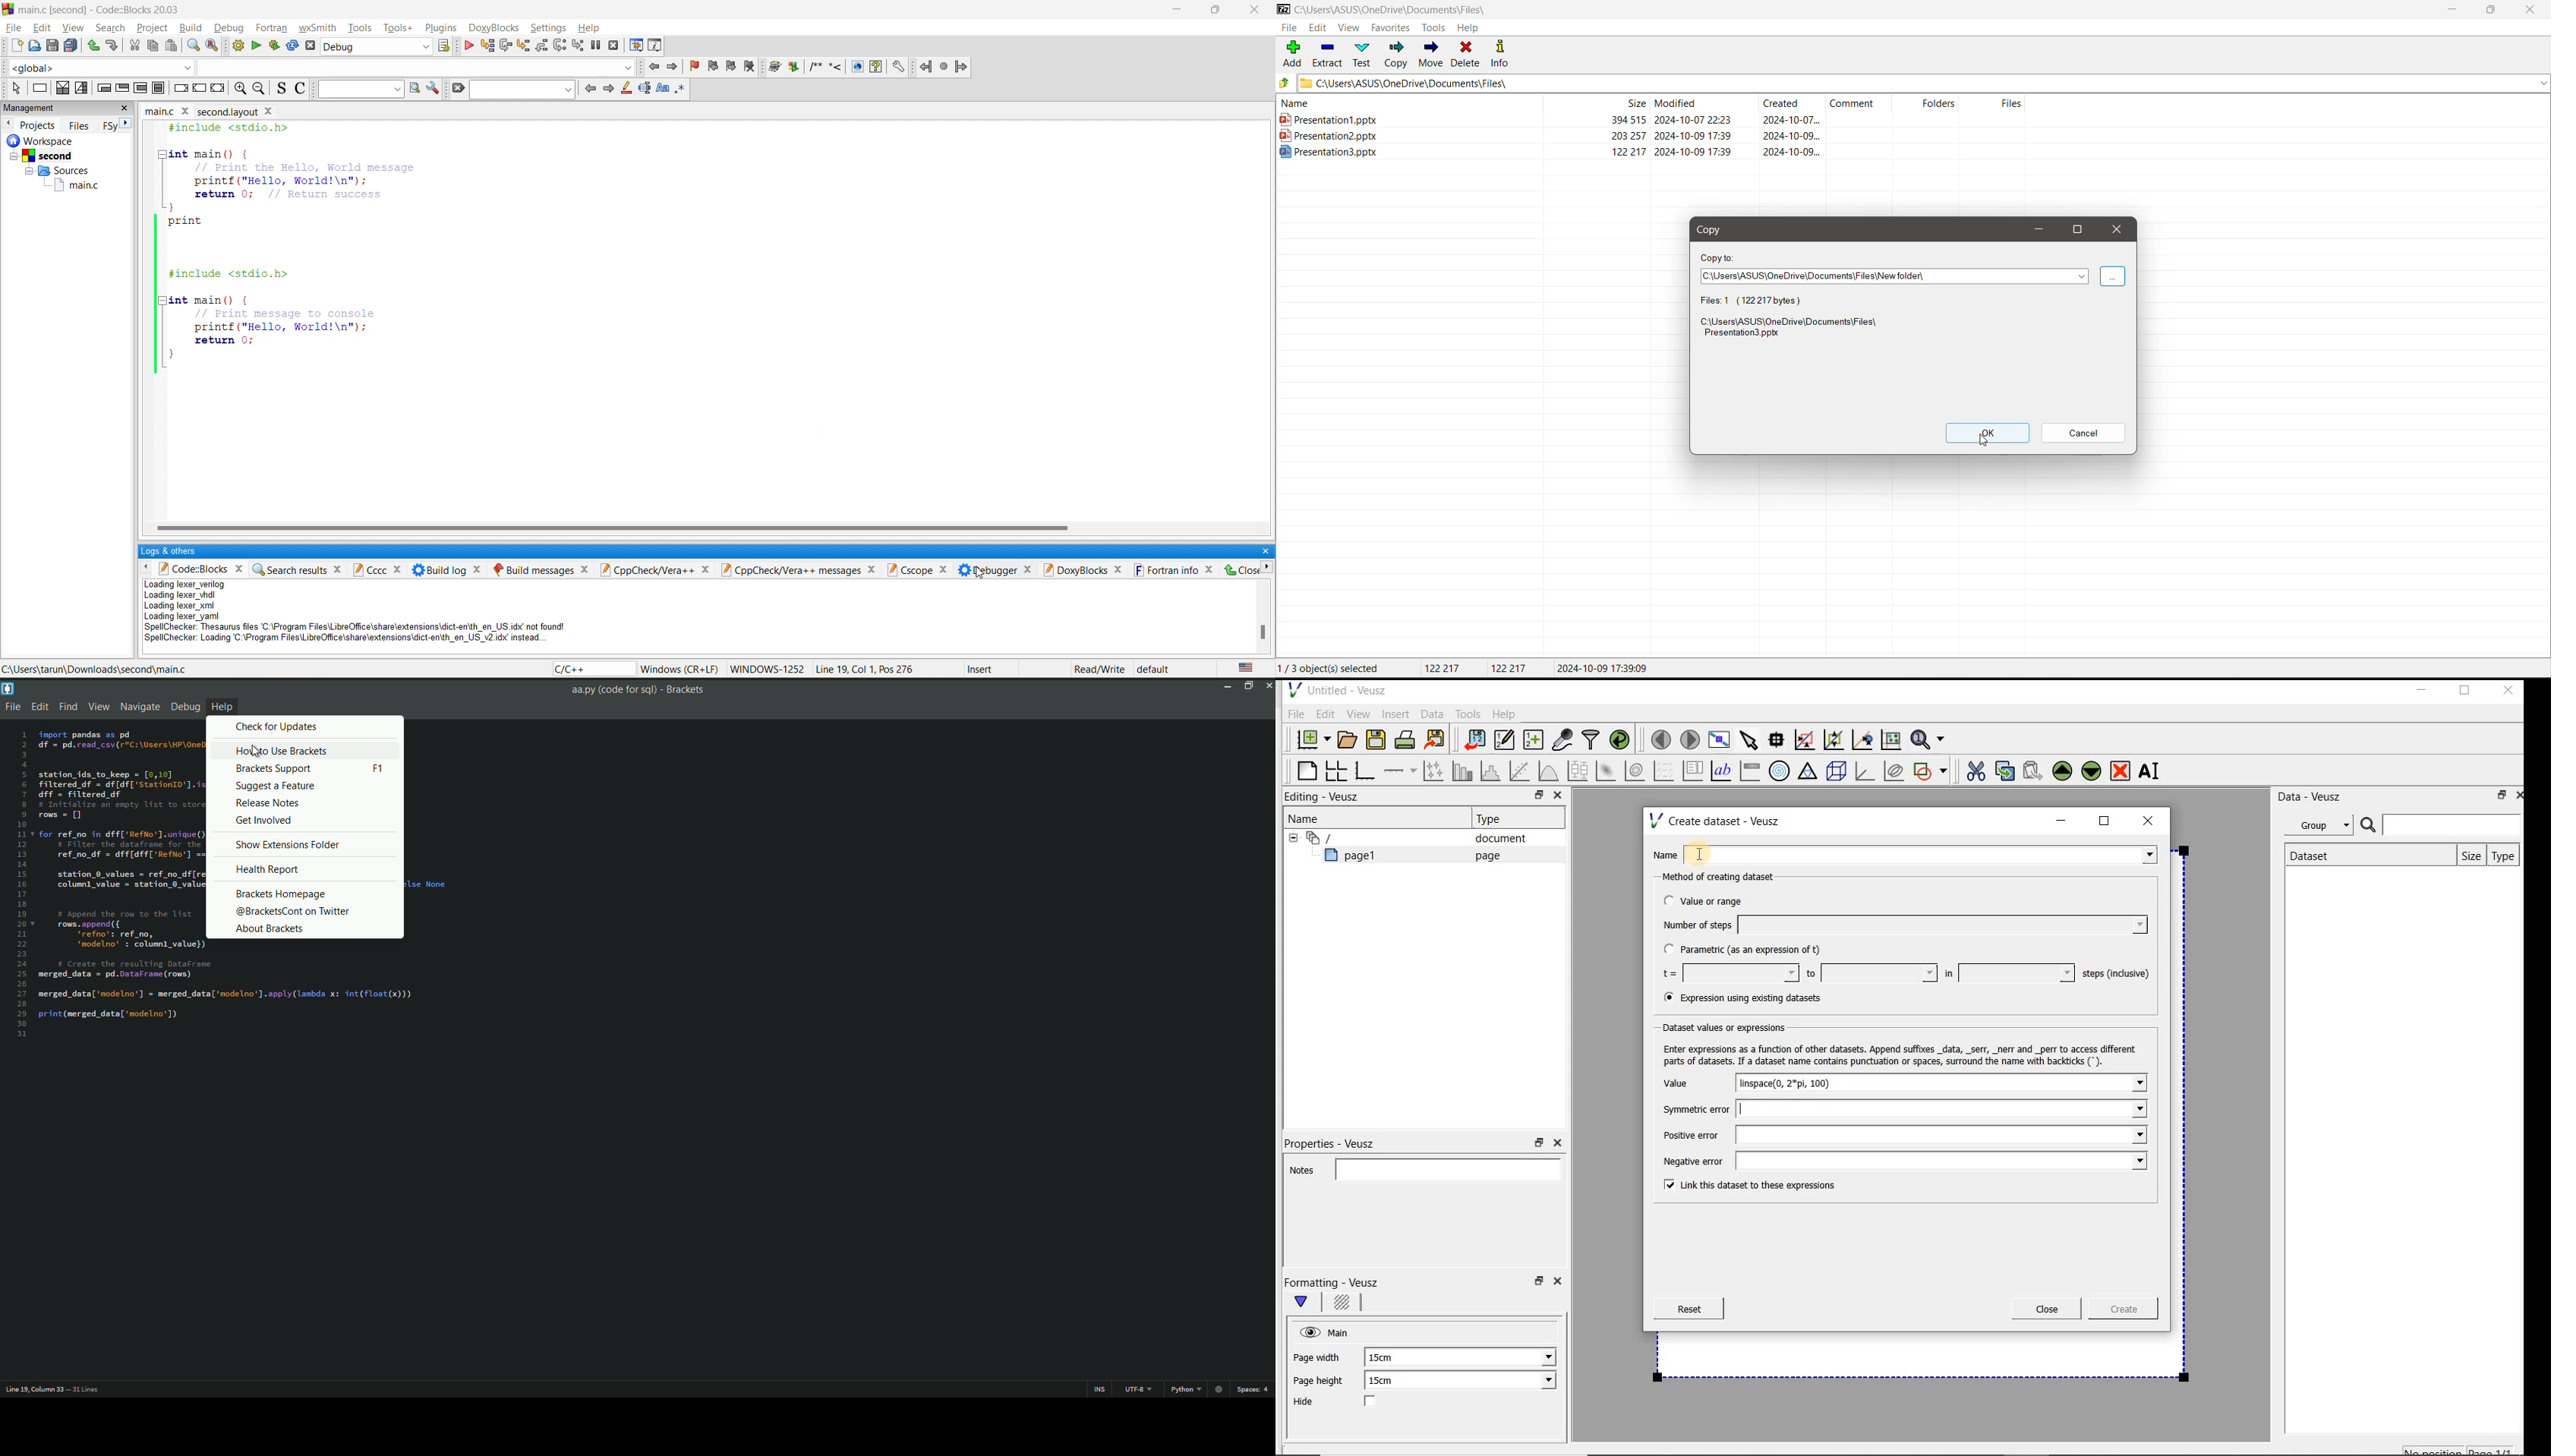 This screenshot has height=1456, width=2576. Describe the element at coordinates (1719, 257) in the screenshot. I see `Copy To` at that location.